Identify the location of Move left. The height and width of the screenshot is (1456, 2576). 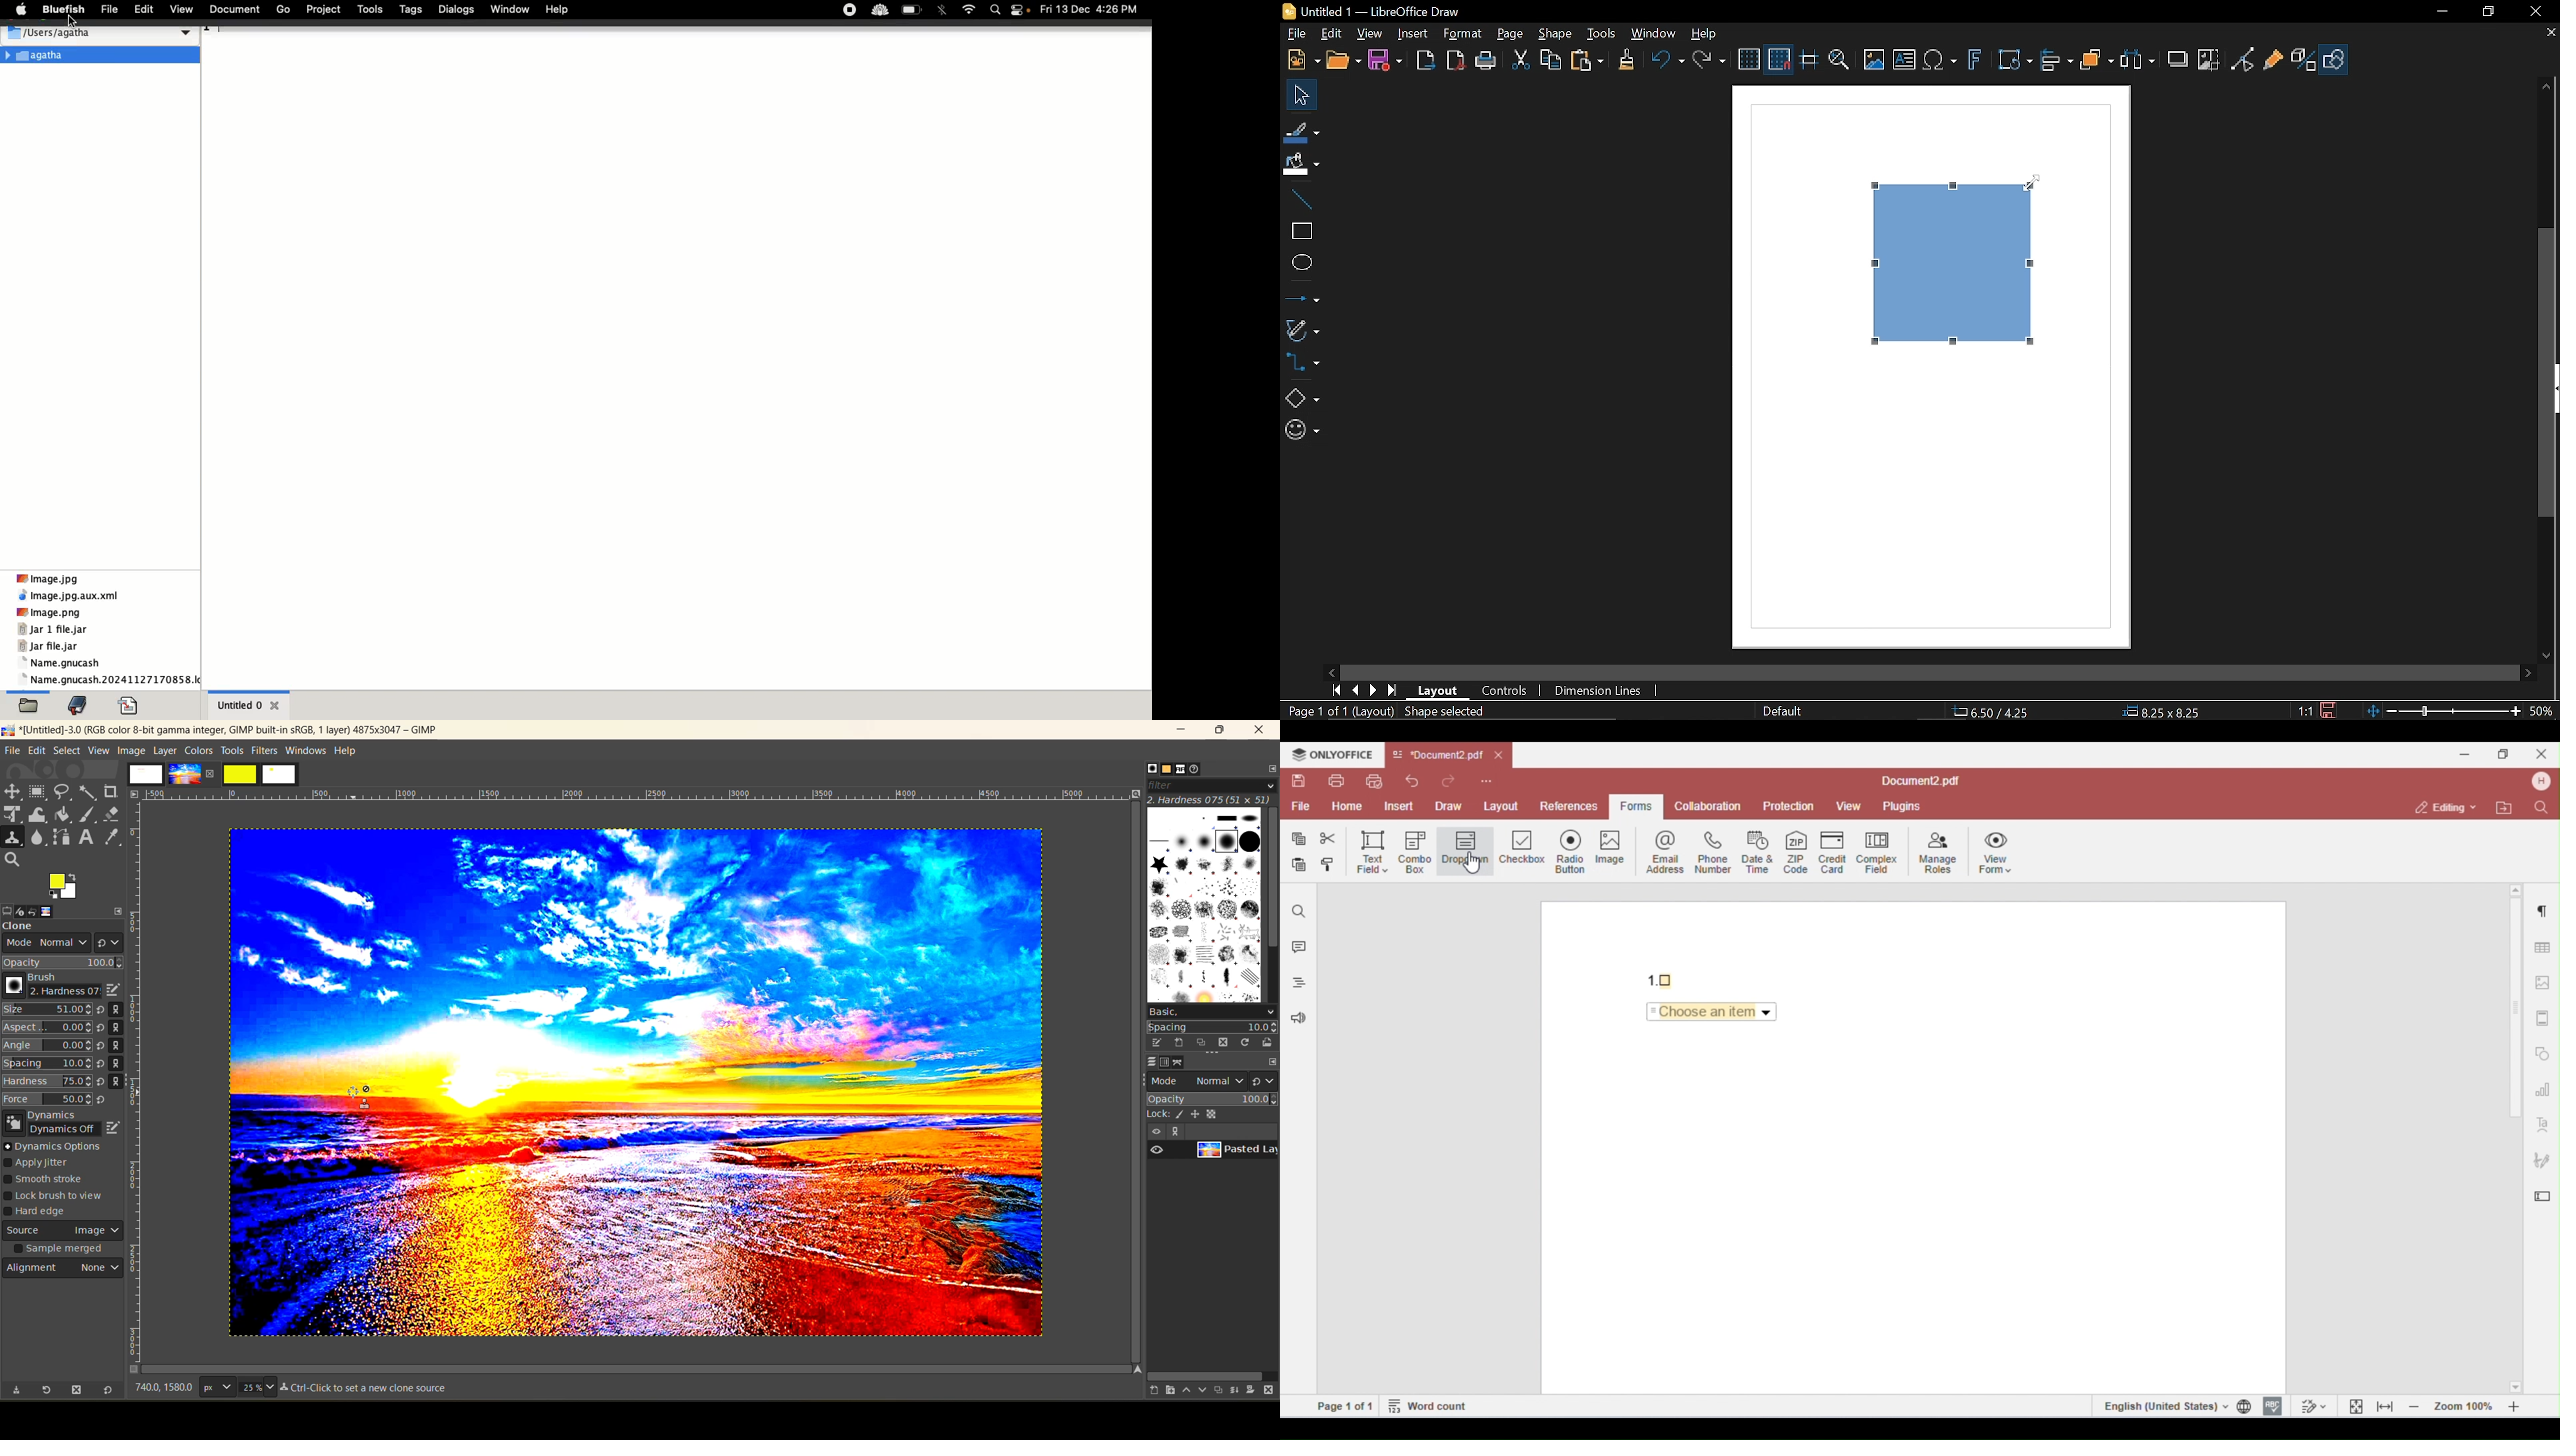
(1329, 669).